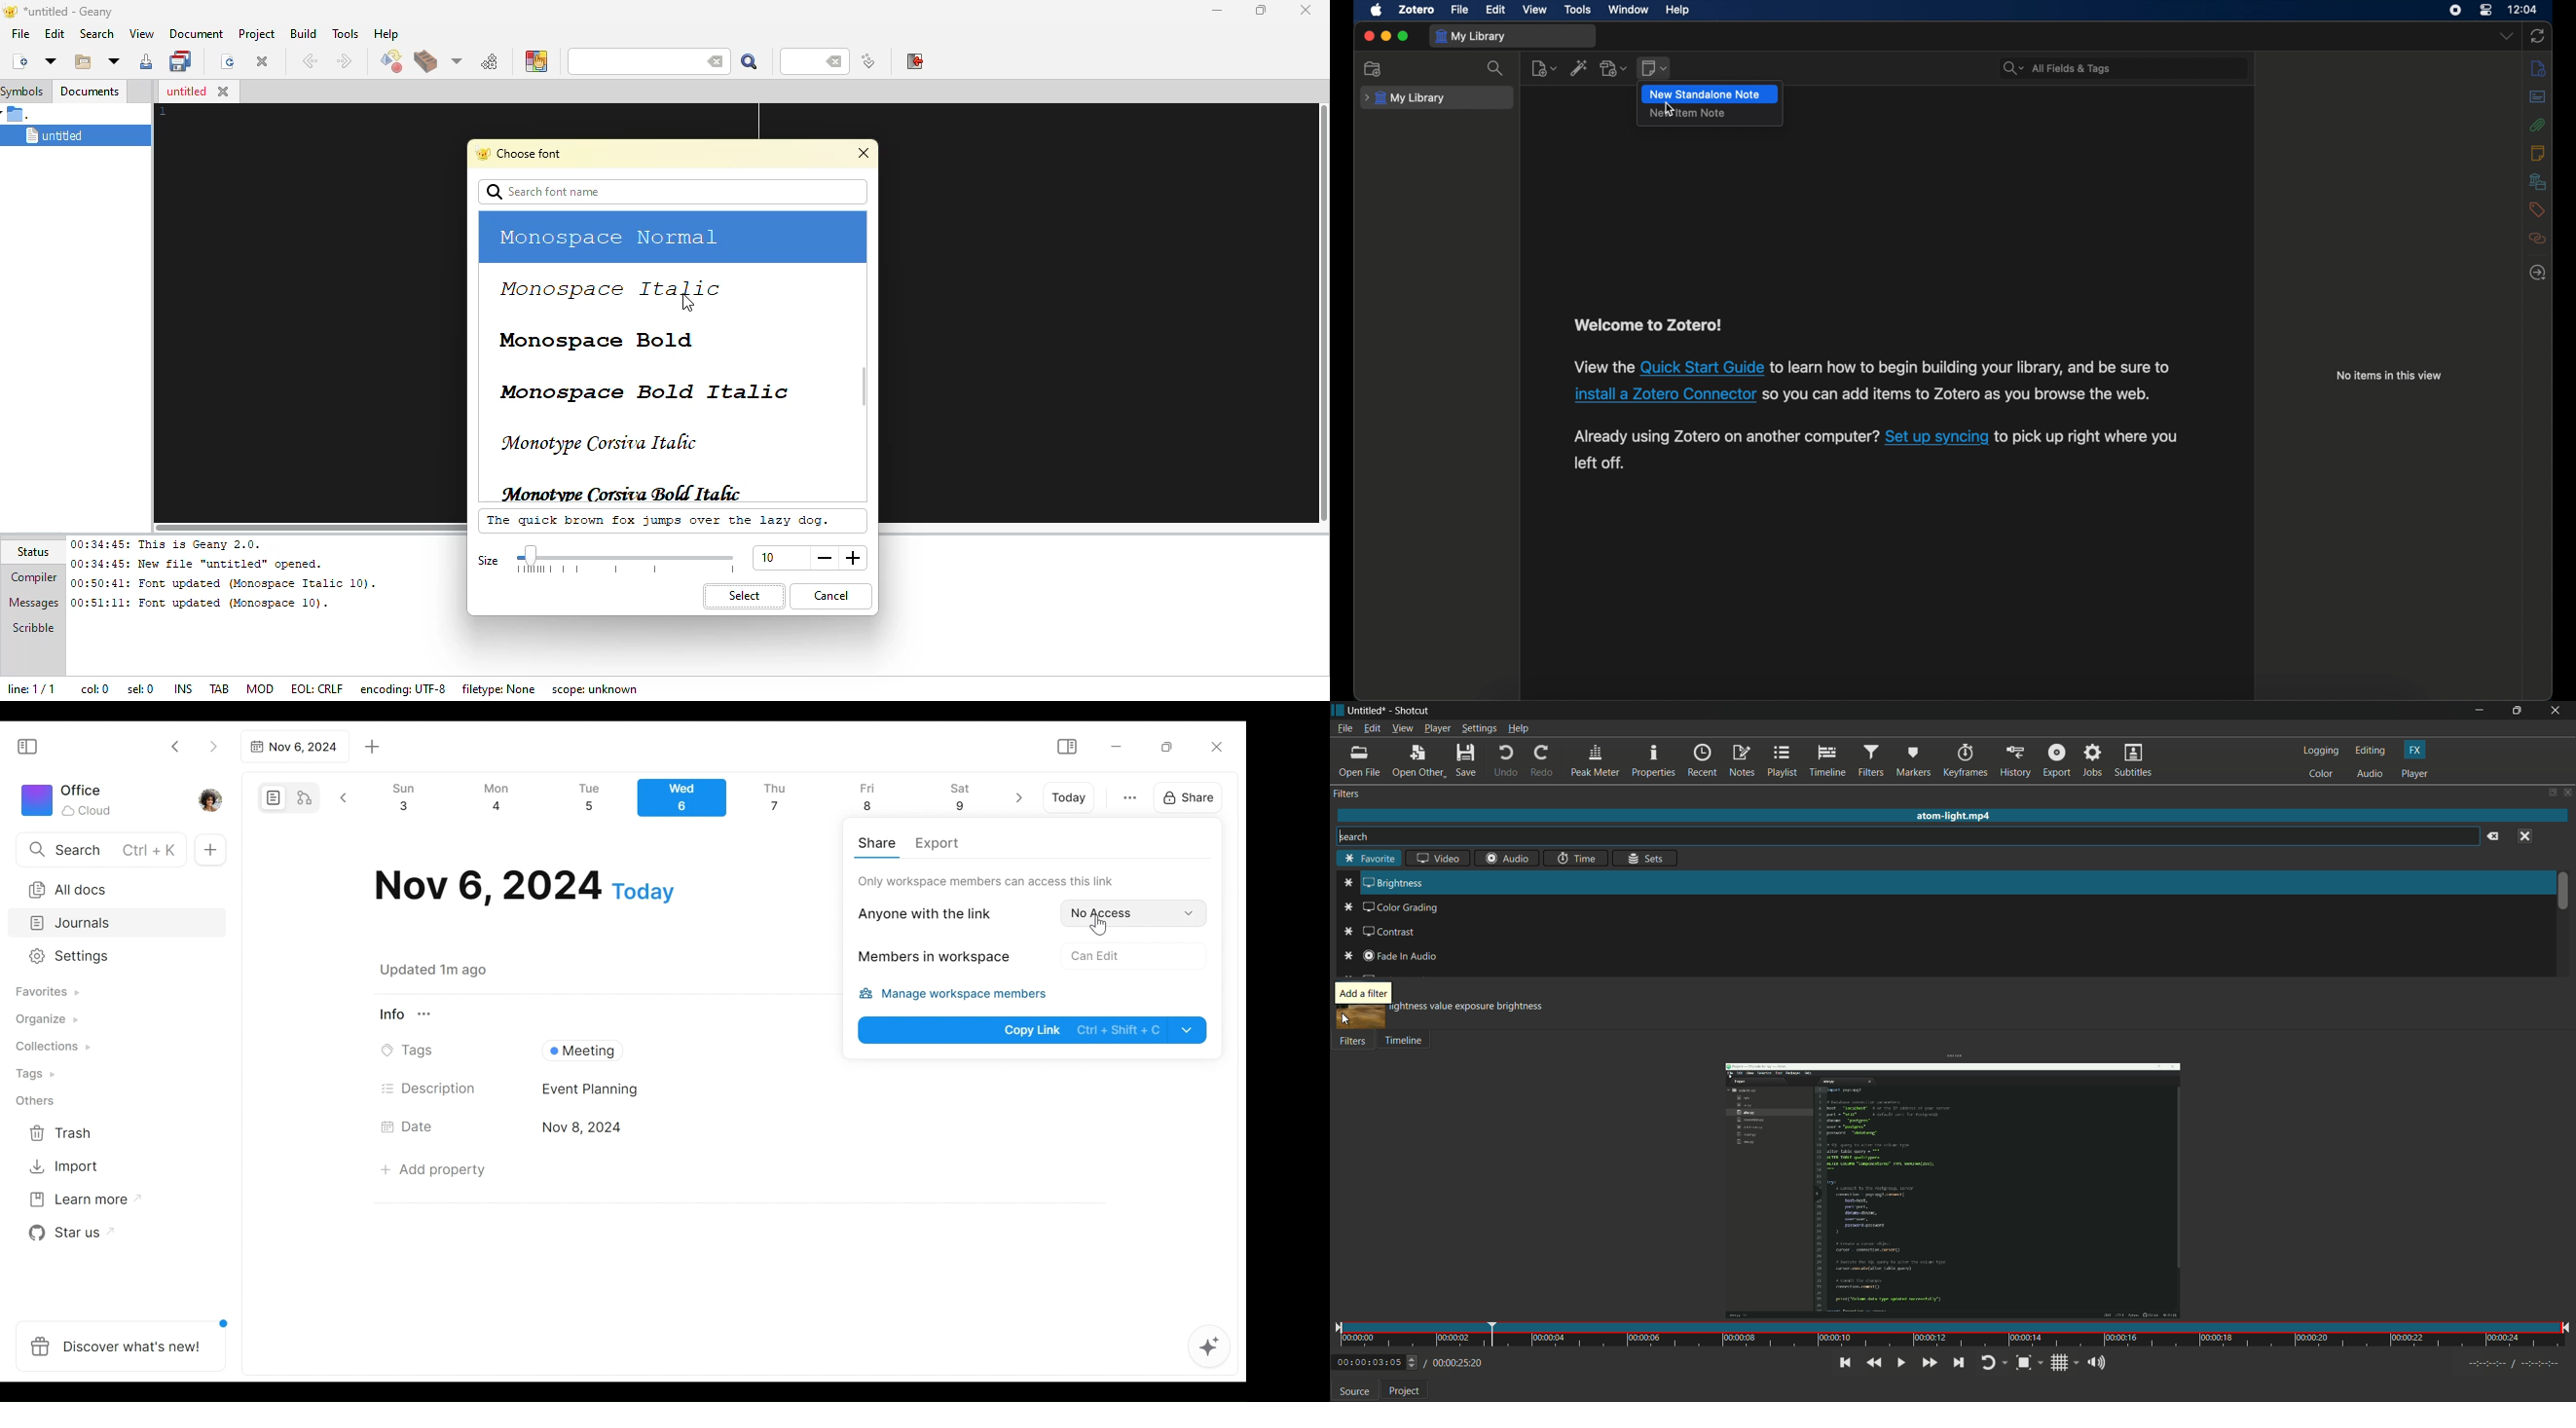  What do you see at coordinates (2320, 751) in the screenshot?
I see `logging` at bounding box center [2320, 751].